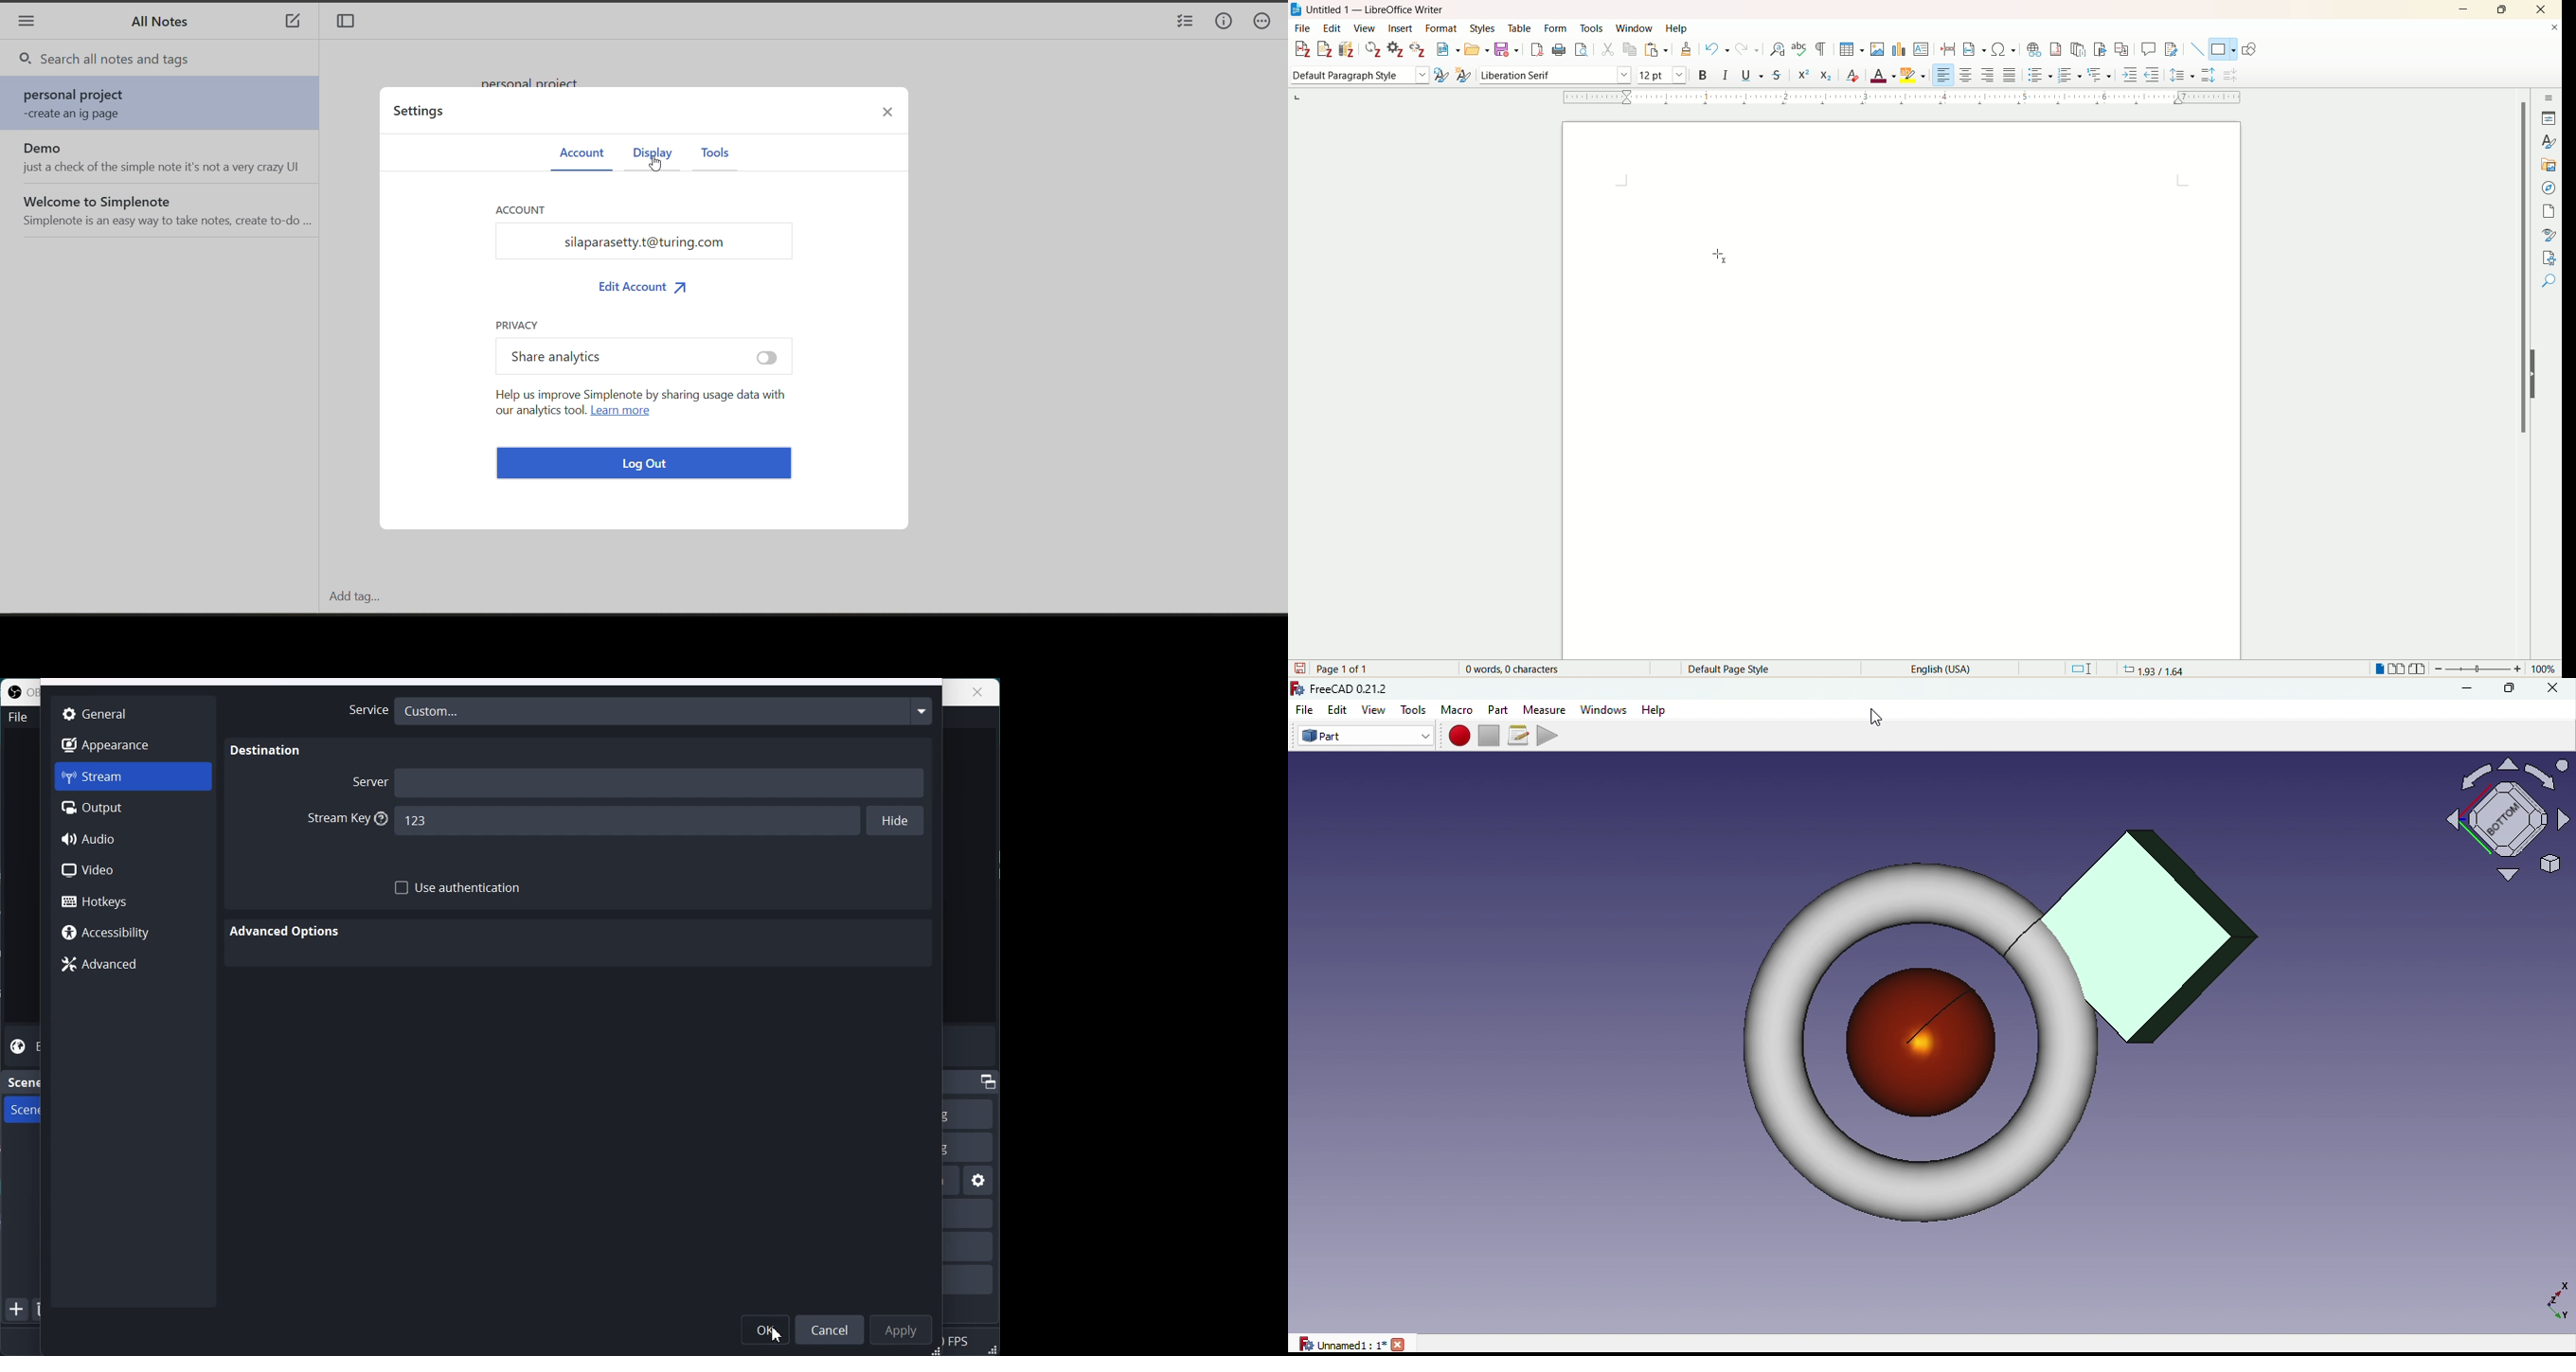 The image size is (2576, 1372). What do you see at coordinates (539, 77) in the screenshot?
I see `data in current notes` at bounding box center [539, 77].